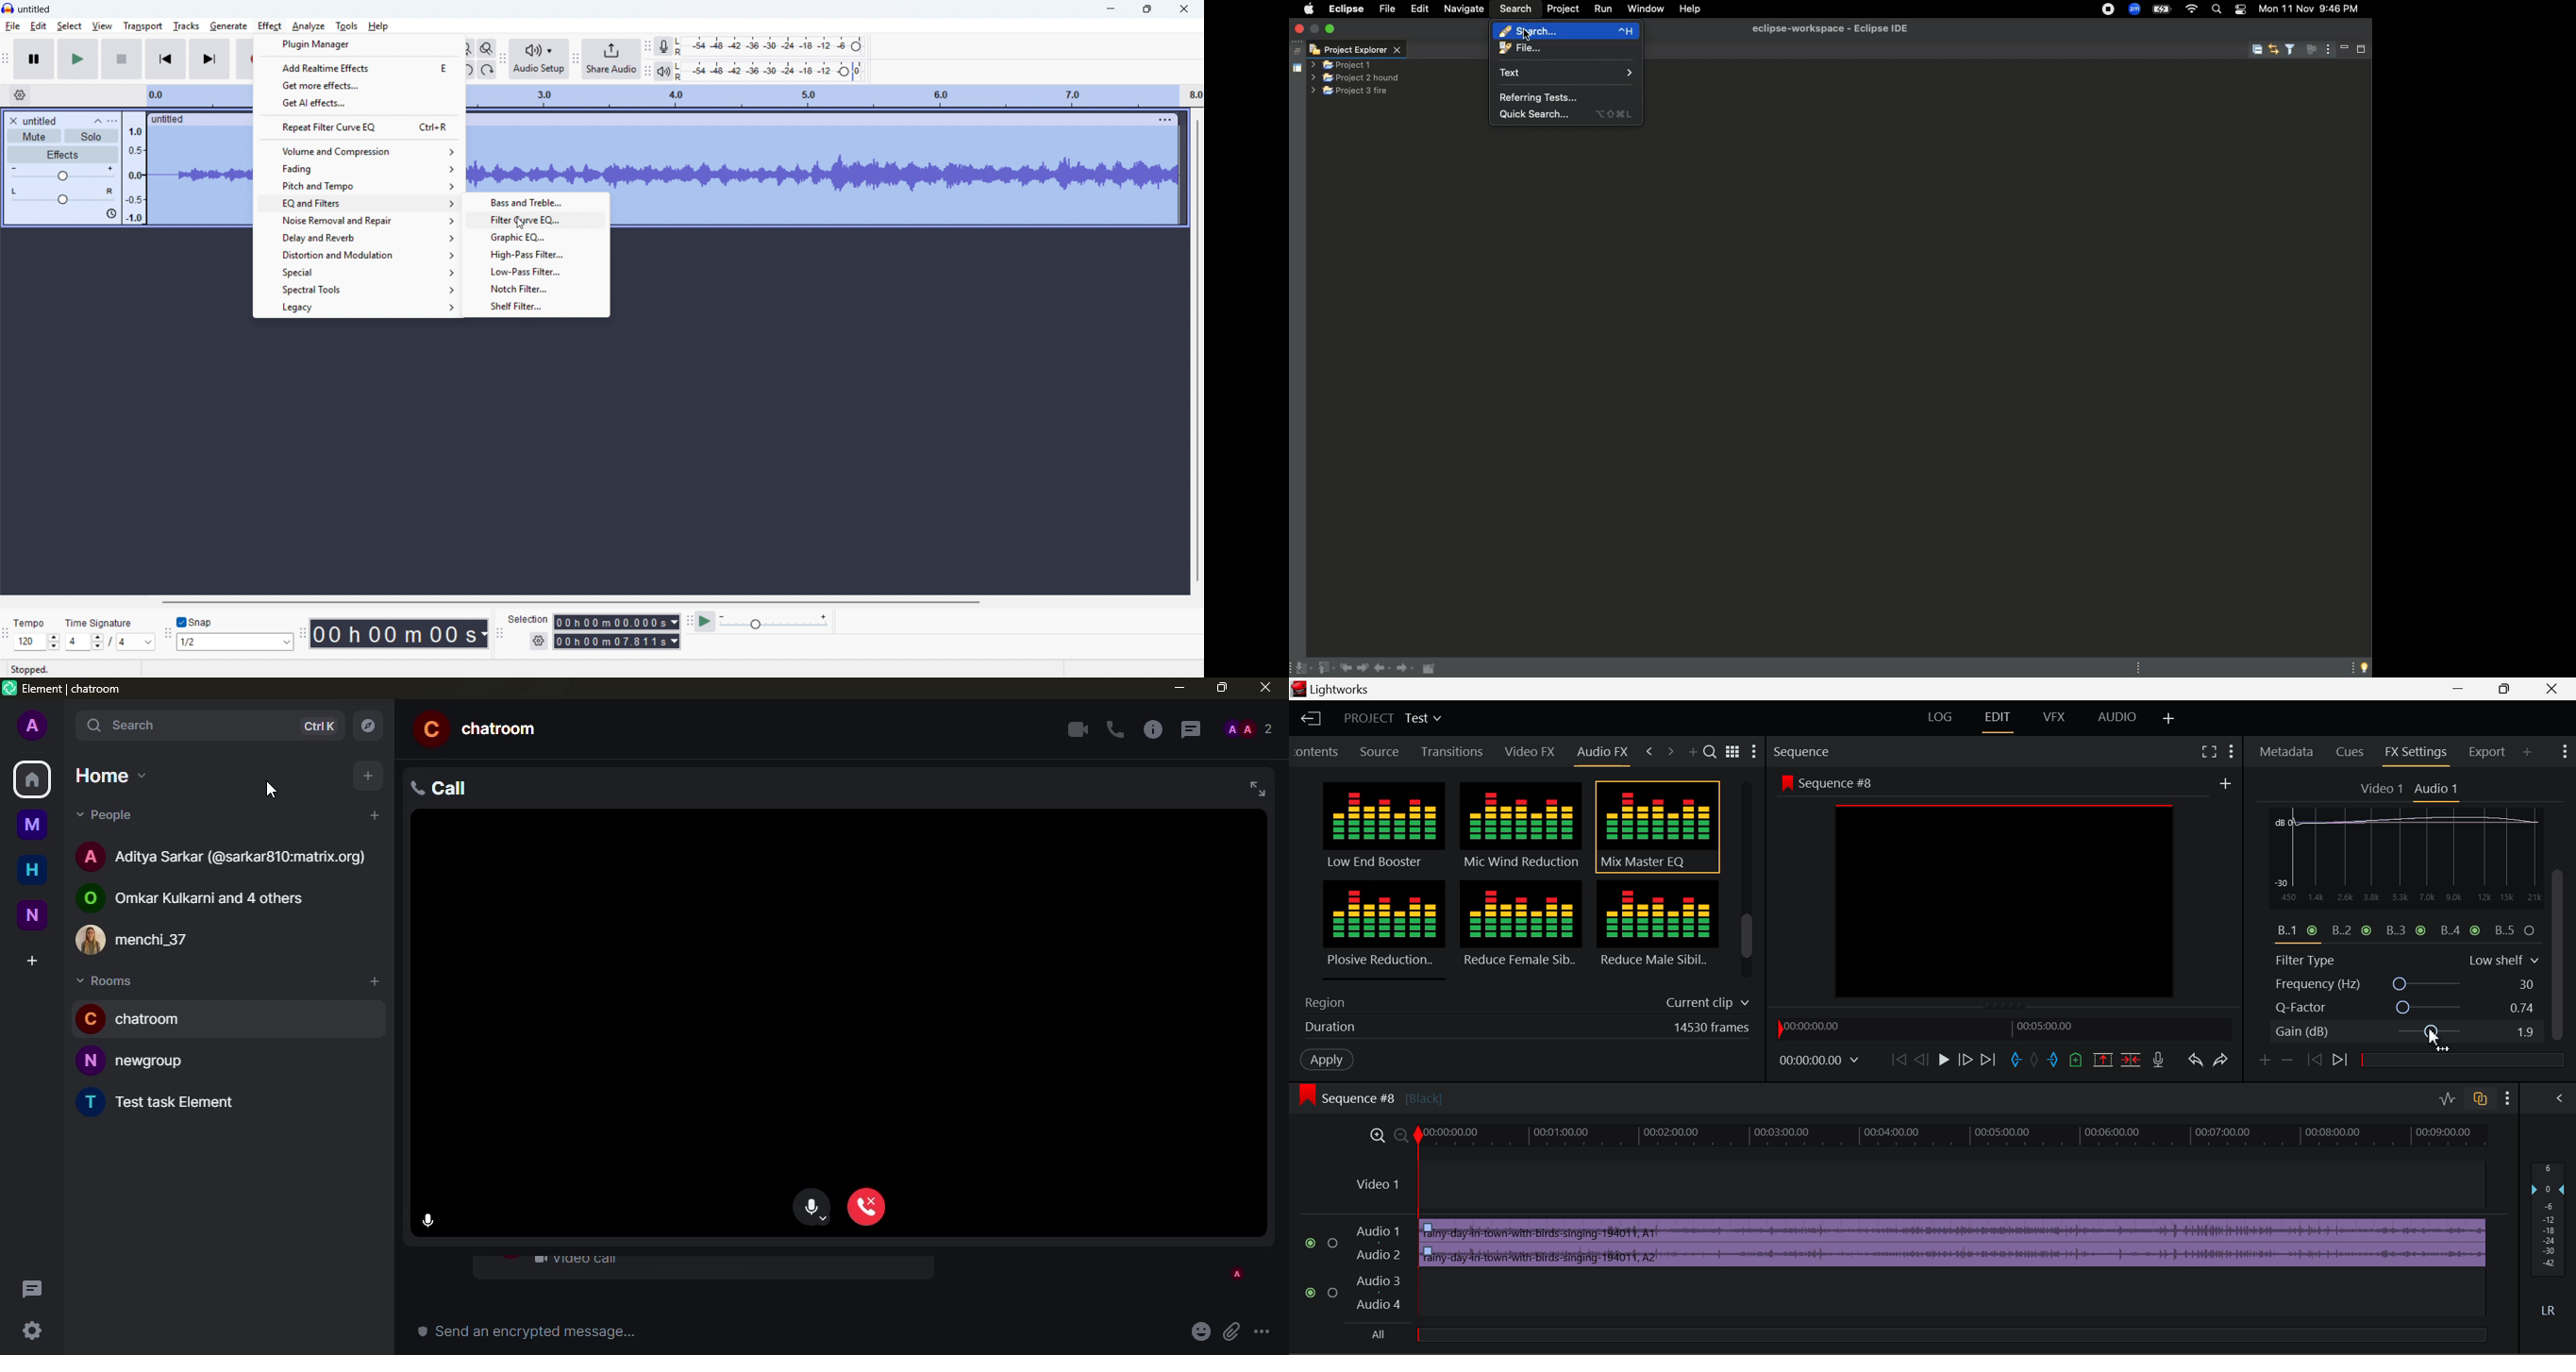 The height and width of the screenshot is (1372, 2576). What do you see at coordinates (1254, 787) in the screenshot?
I see `collapse` at bounding box center [1254, 787].